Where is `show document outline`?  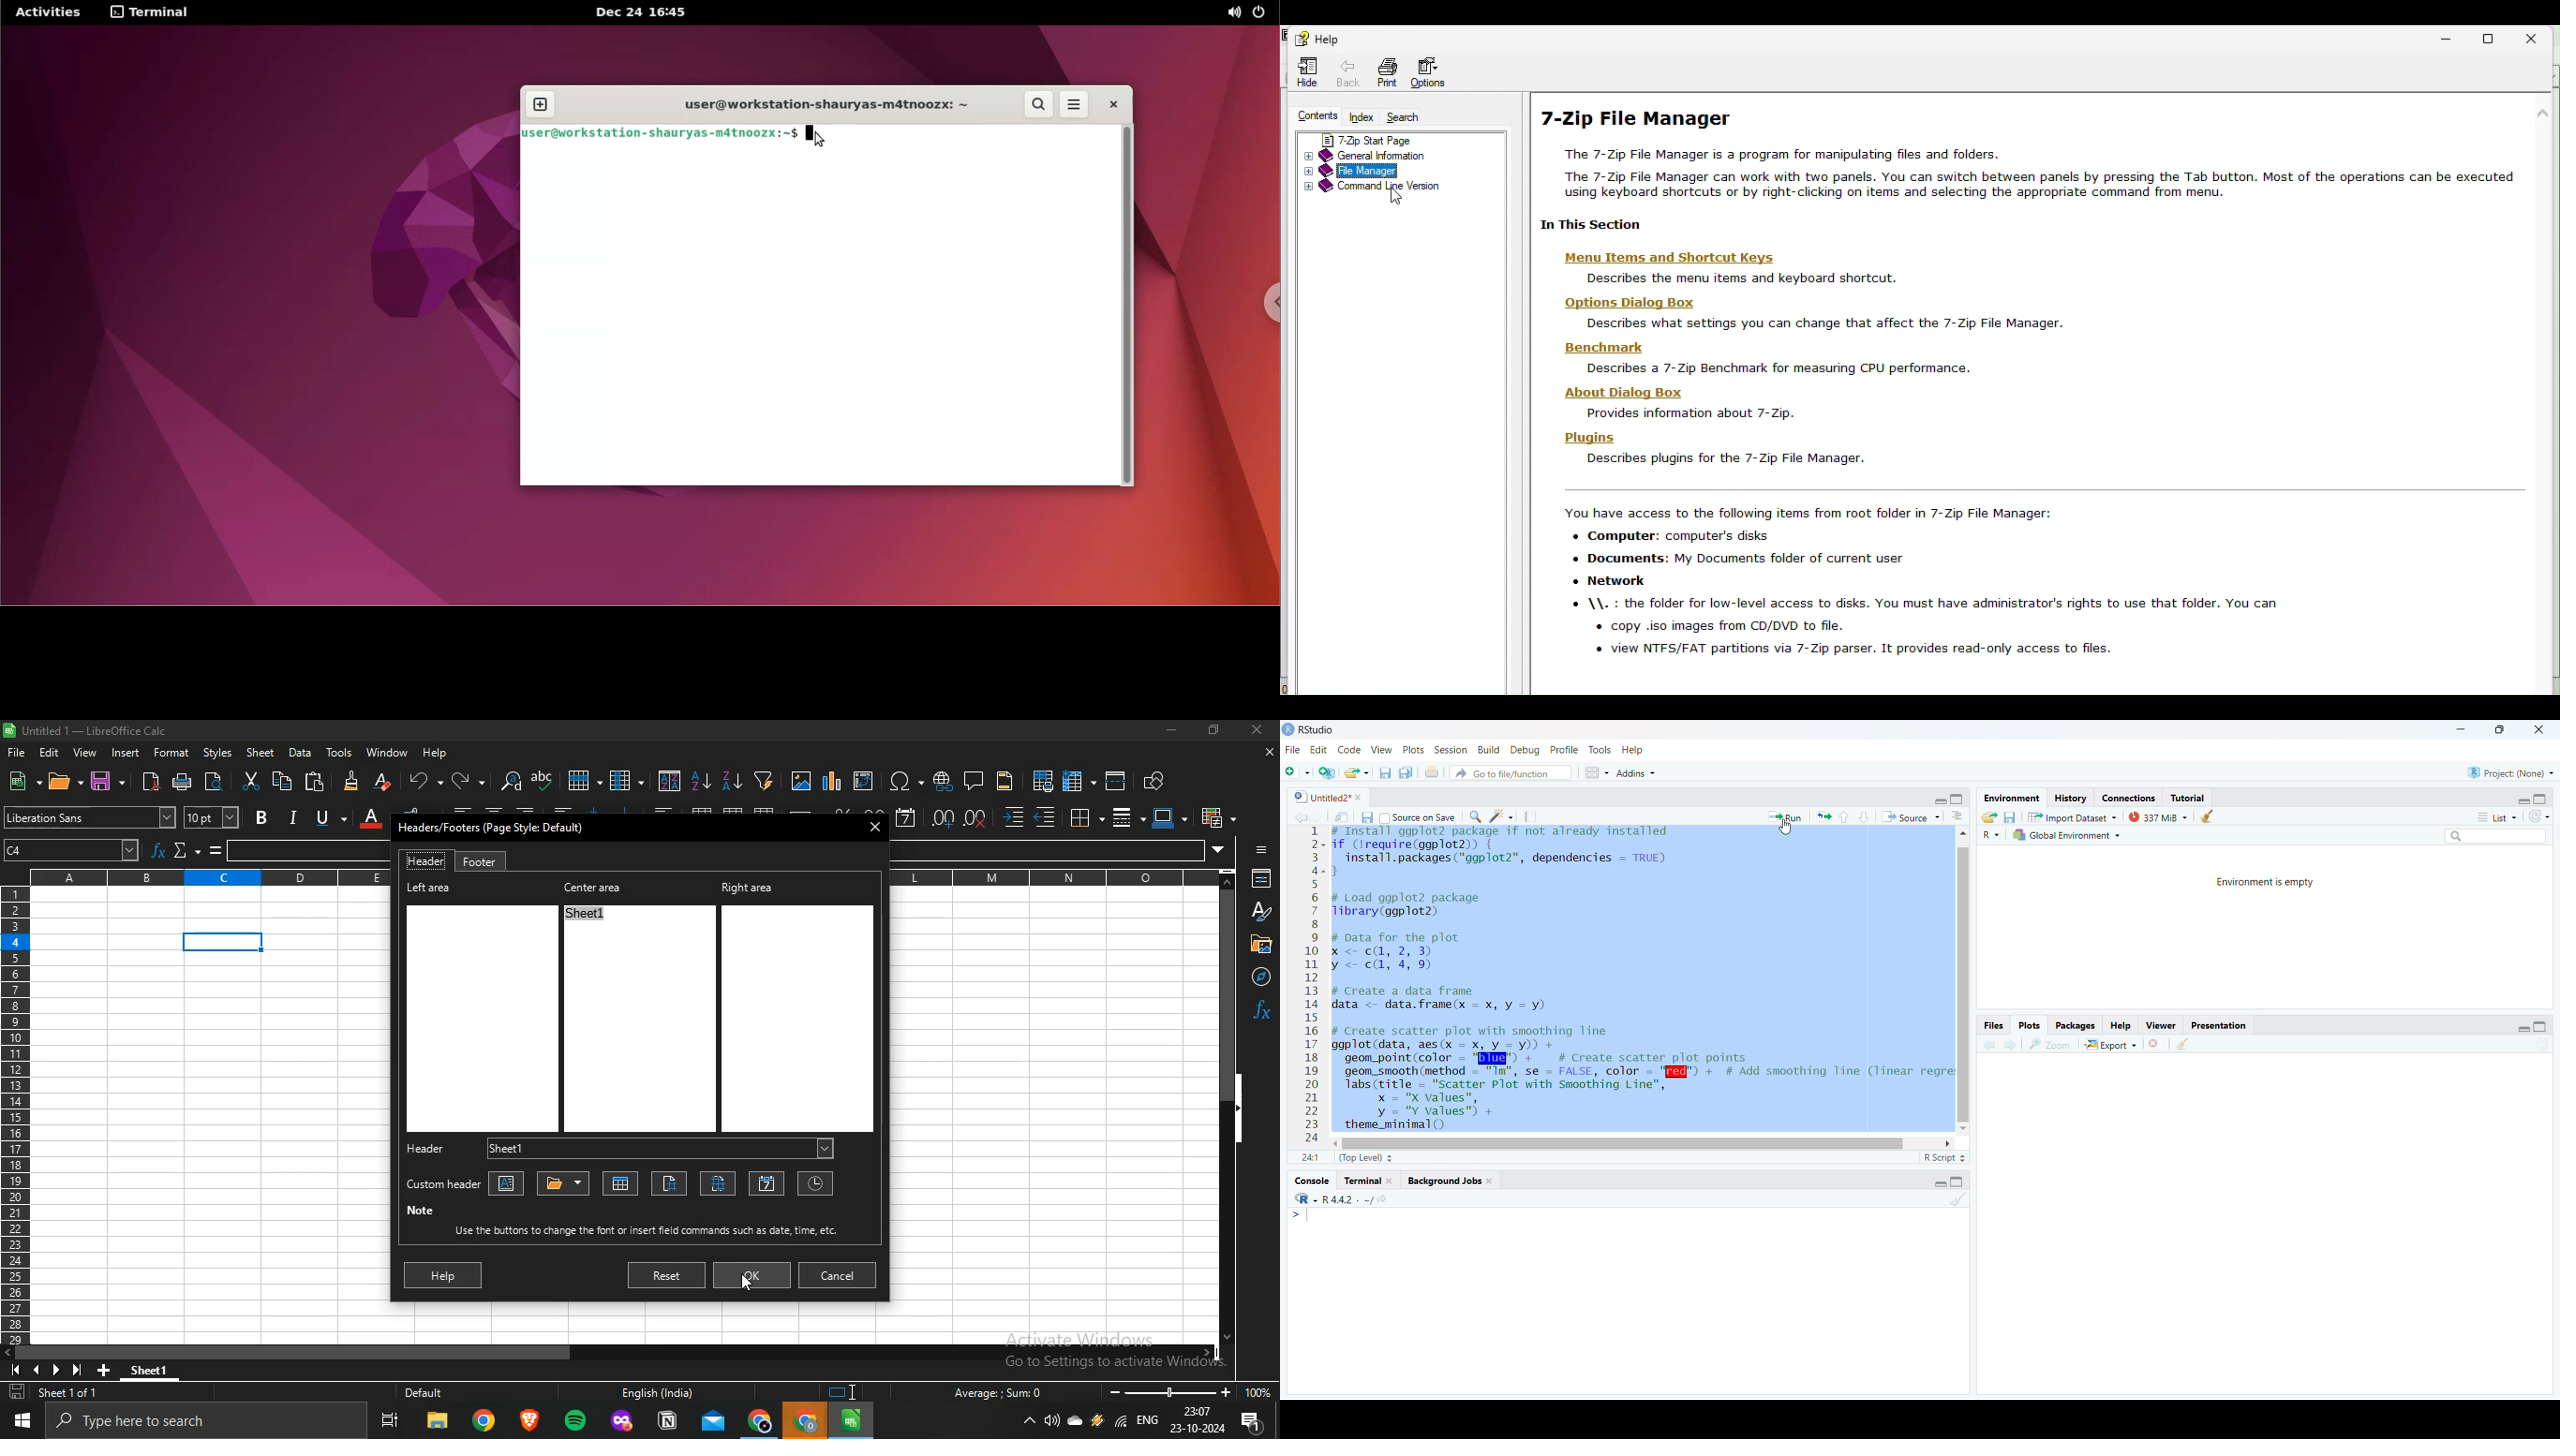
show document outline is located at coordinates (1959, 816).